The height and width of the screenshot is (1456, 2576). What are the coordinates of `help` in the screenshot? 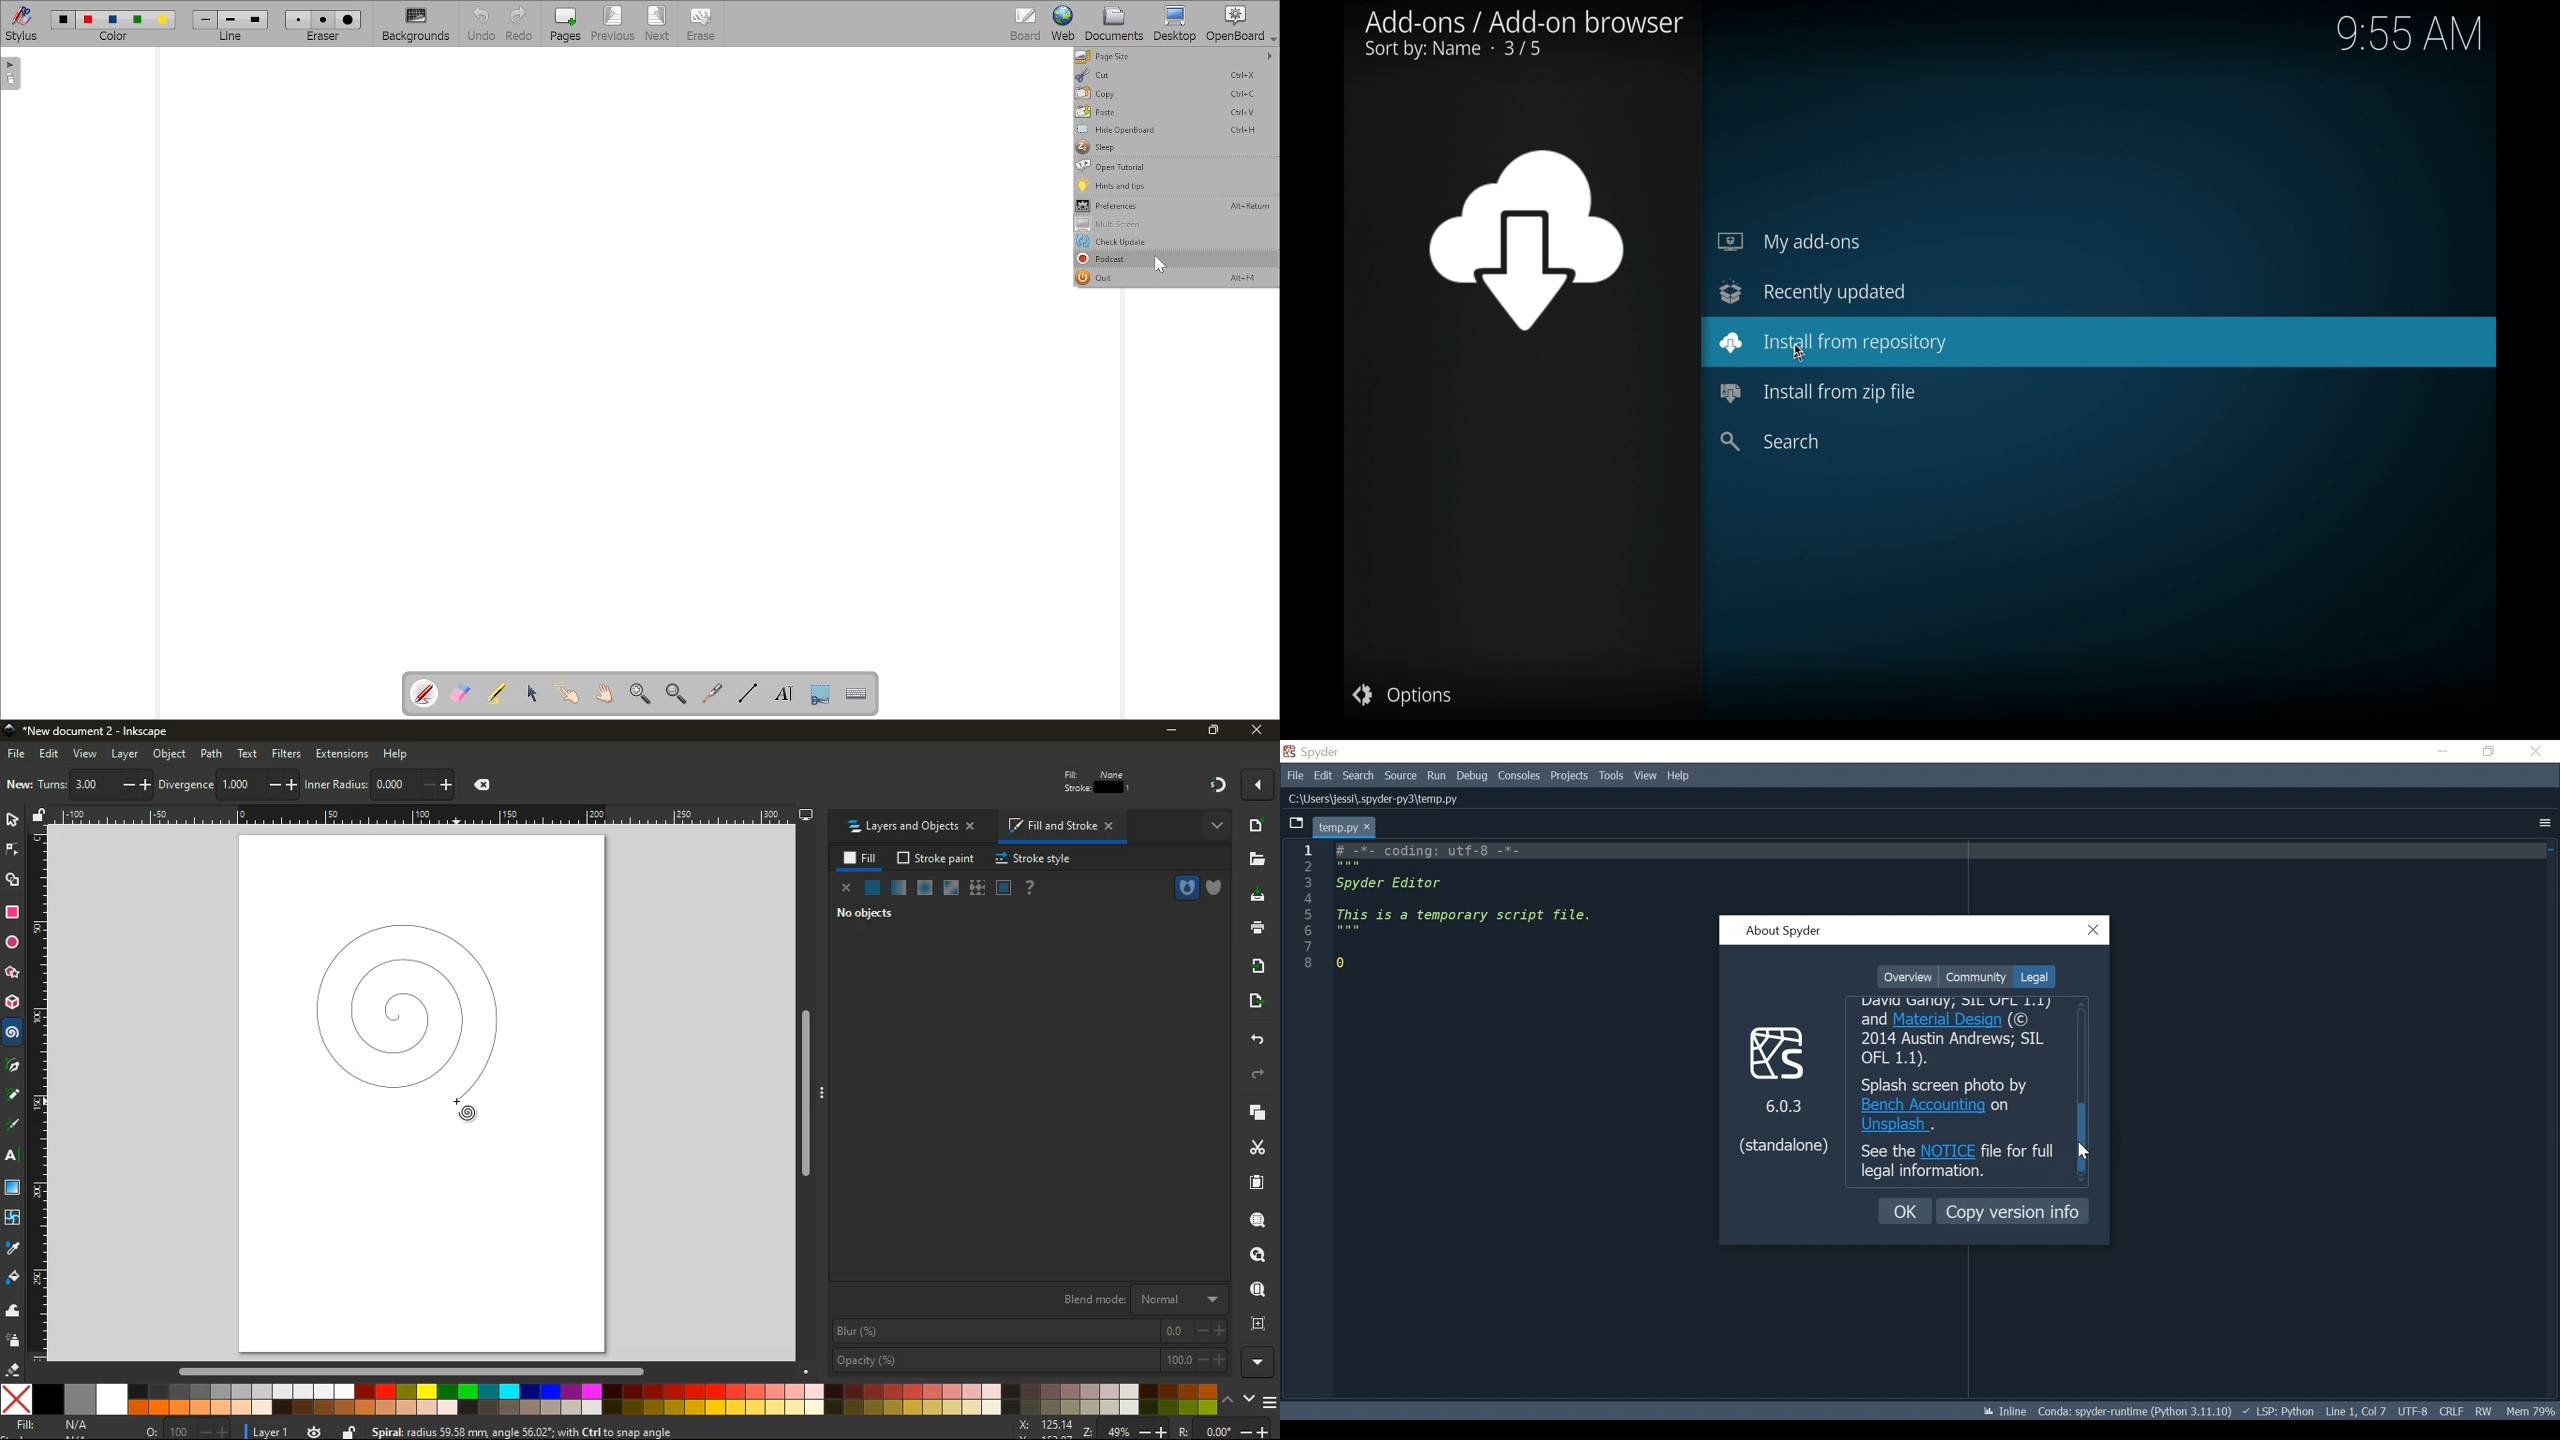 It's located at (404, 753).